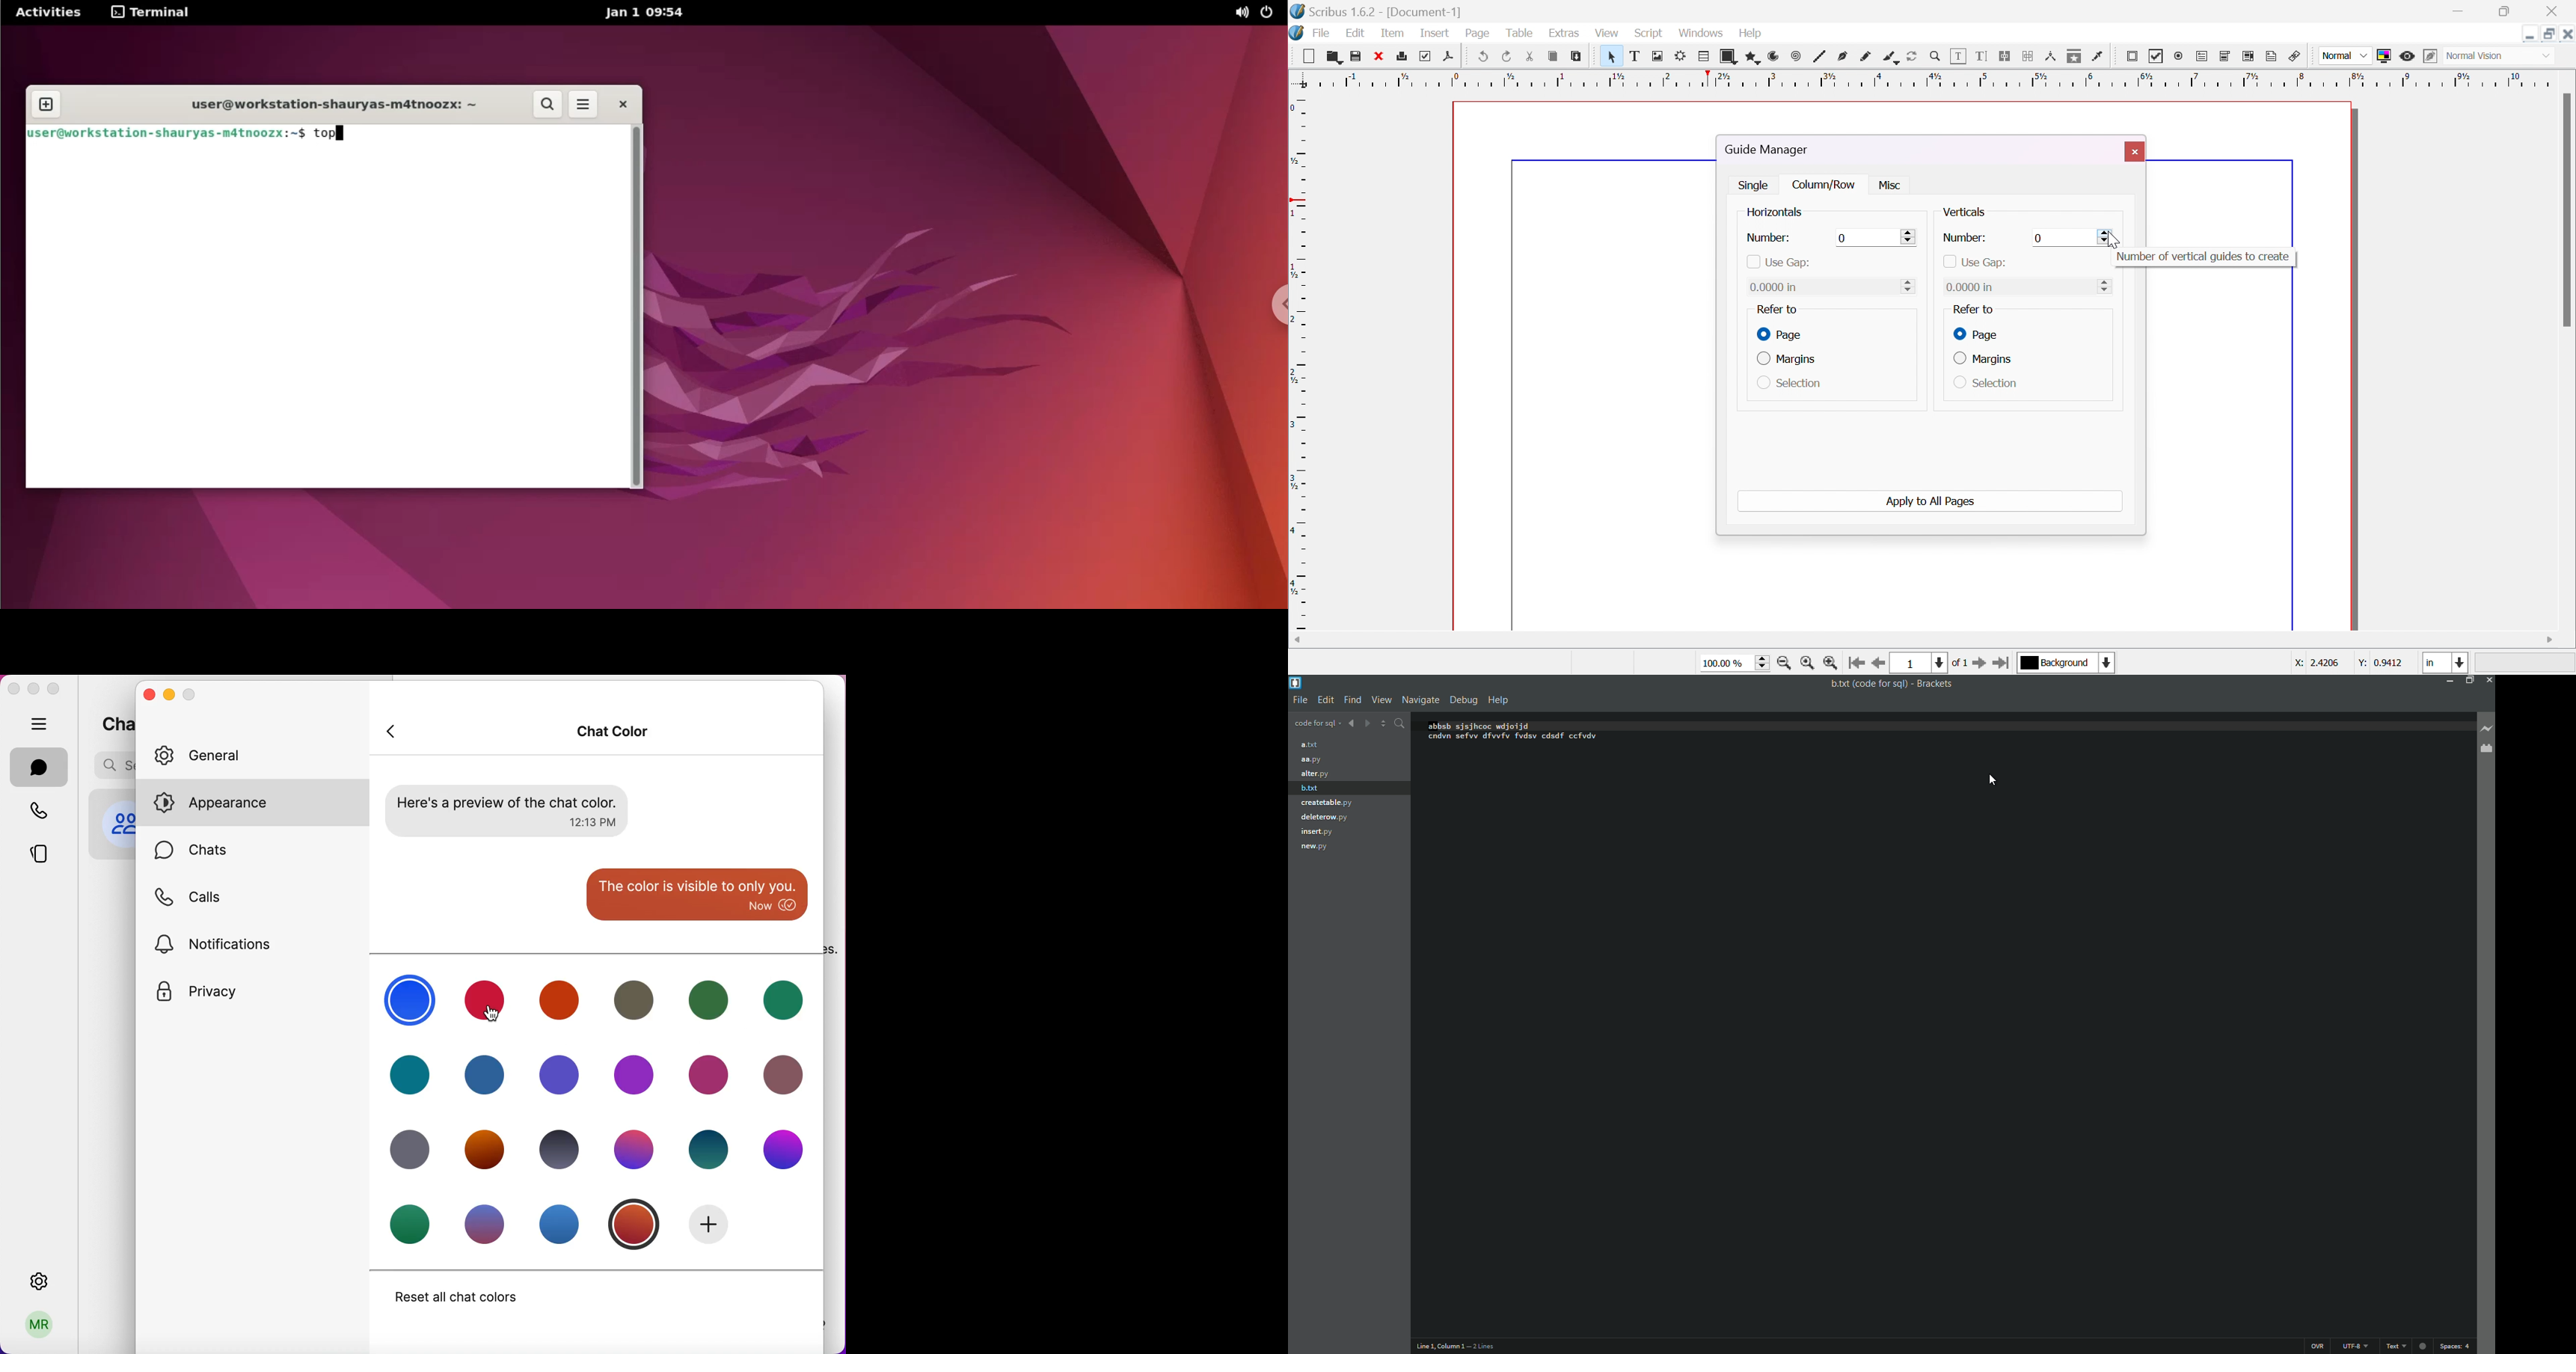  What do you see at coordinates (2225, 57) in the screenshot?
I see `PDF combo box` at bounding box center [2225, 57].